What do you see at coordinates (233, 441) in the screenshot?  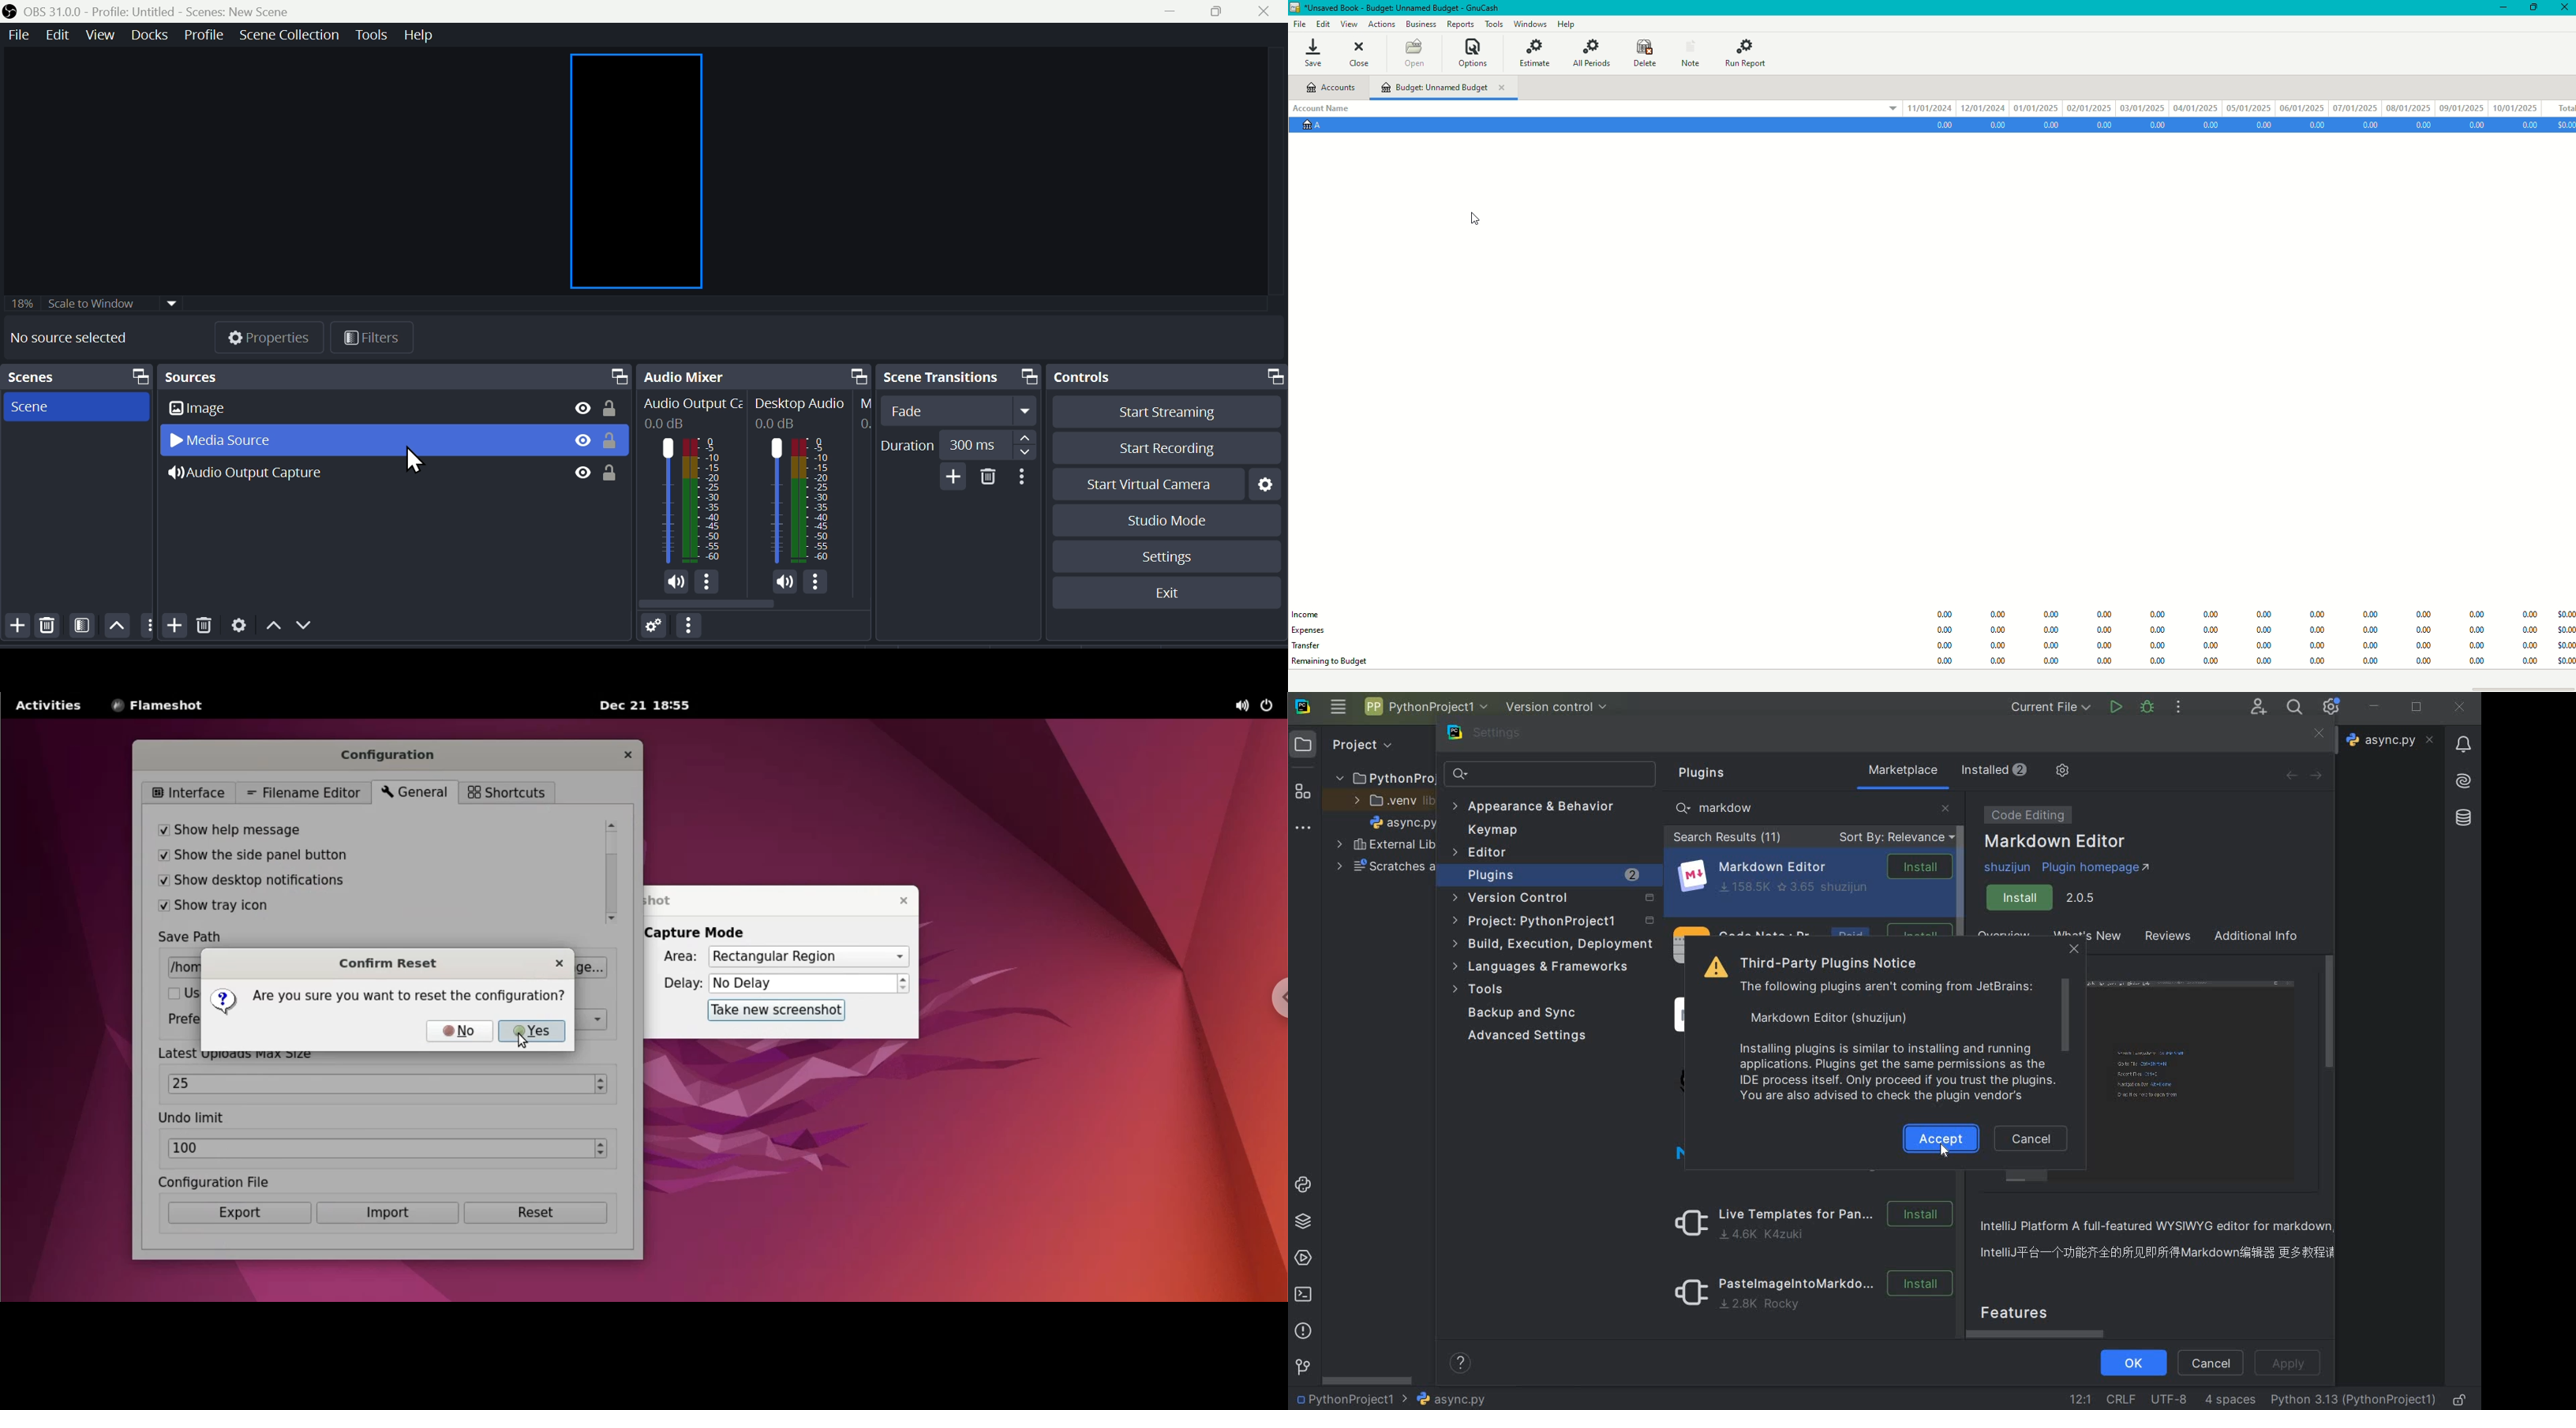 I see `Media source` at bounding box center [233, 441].